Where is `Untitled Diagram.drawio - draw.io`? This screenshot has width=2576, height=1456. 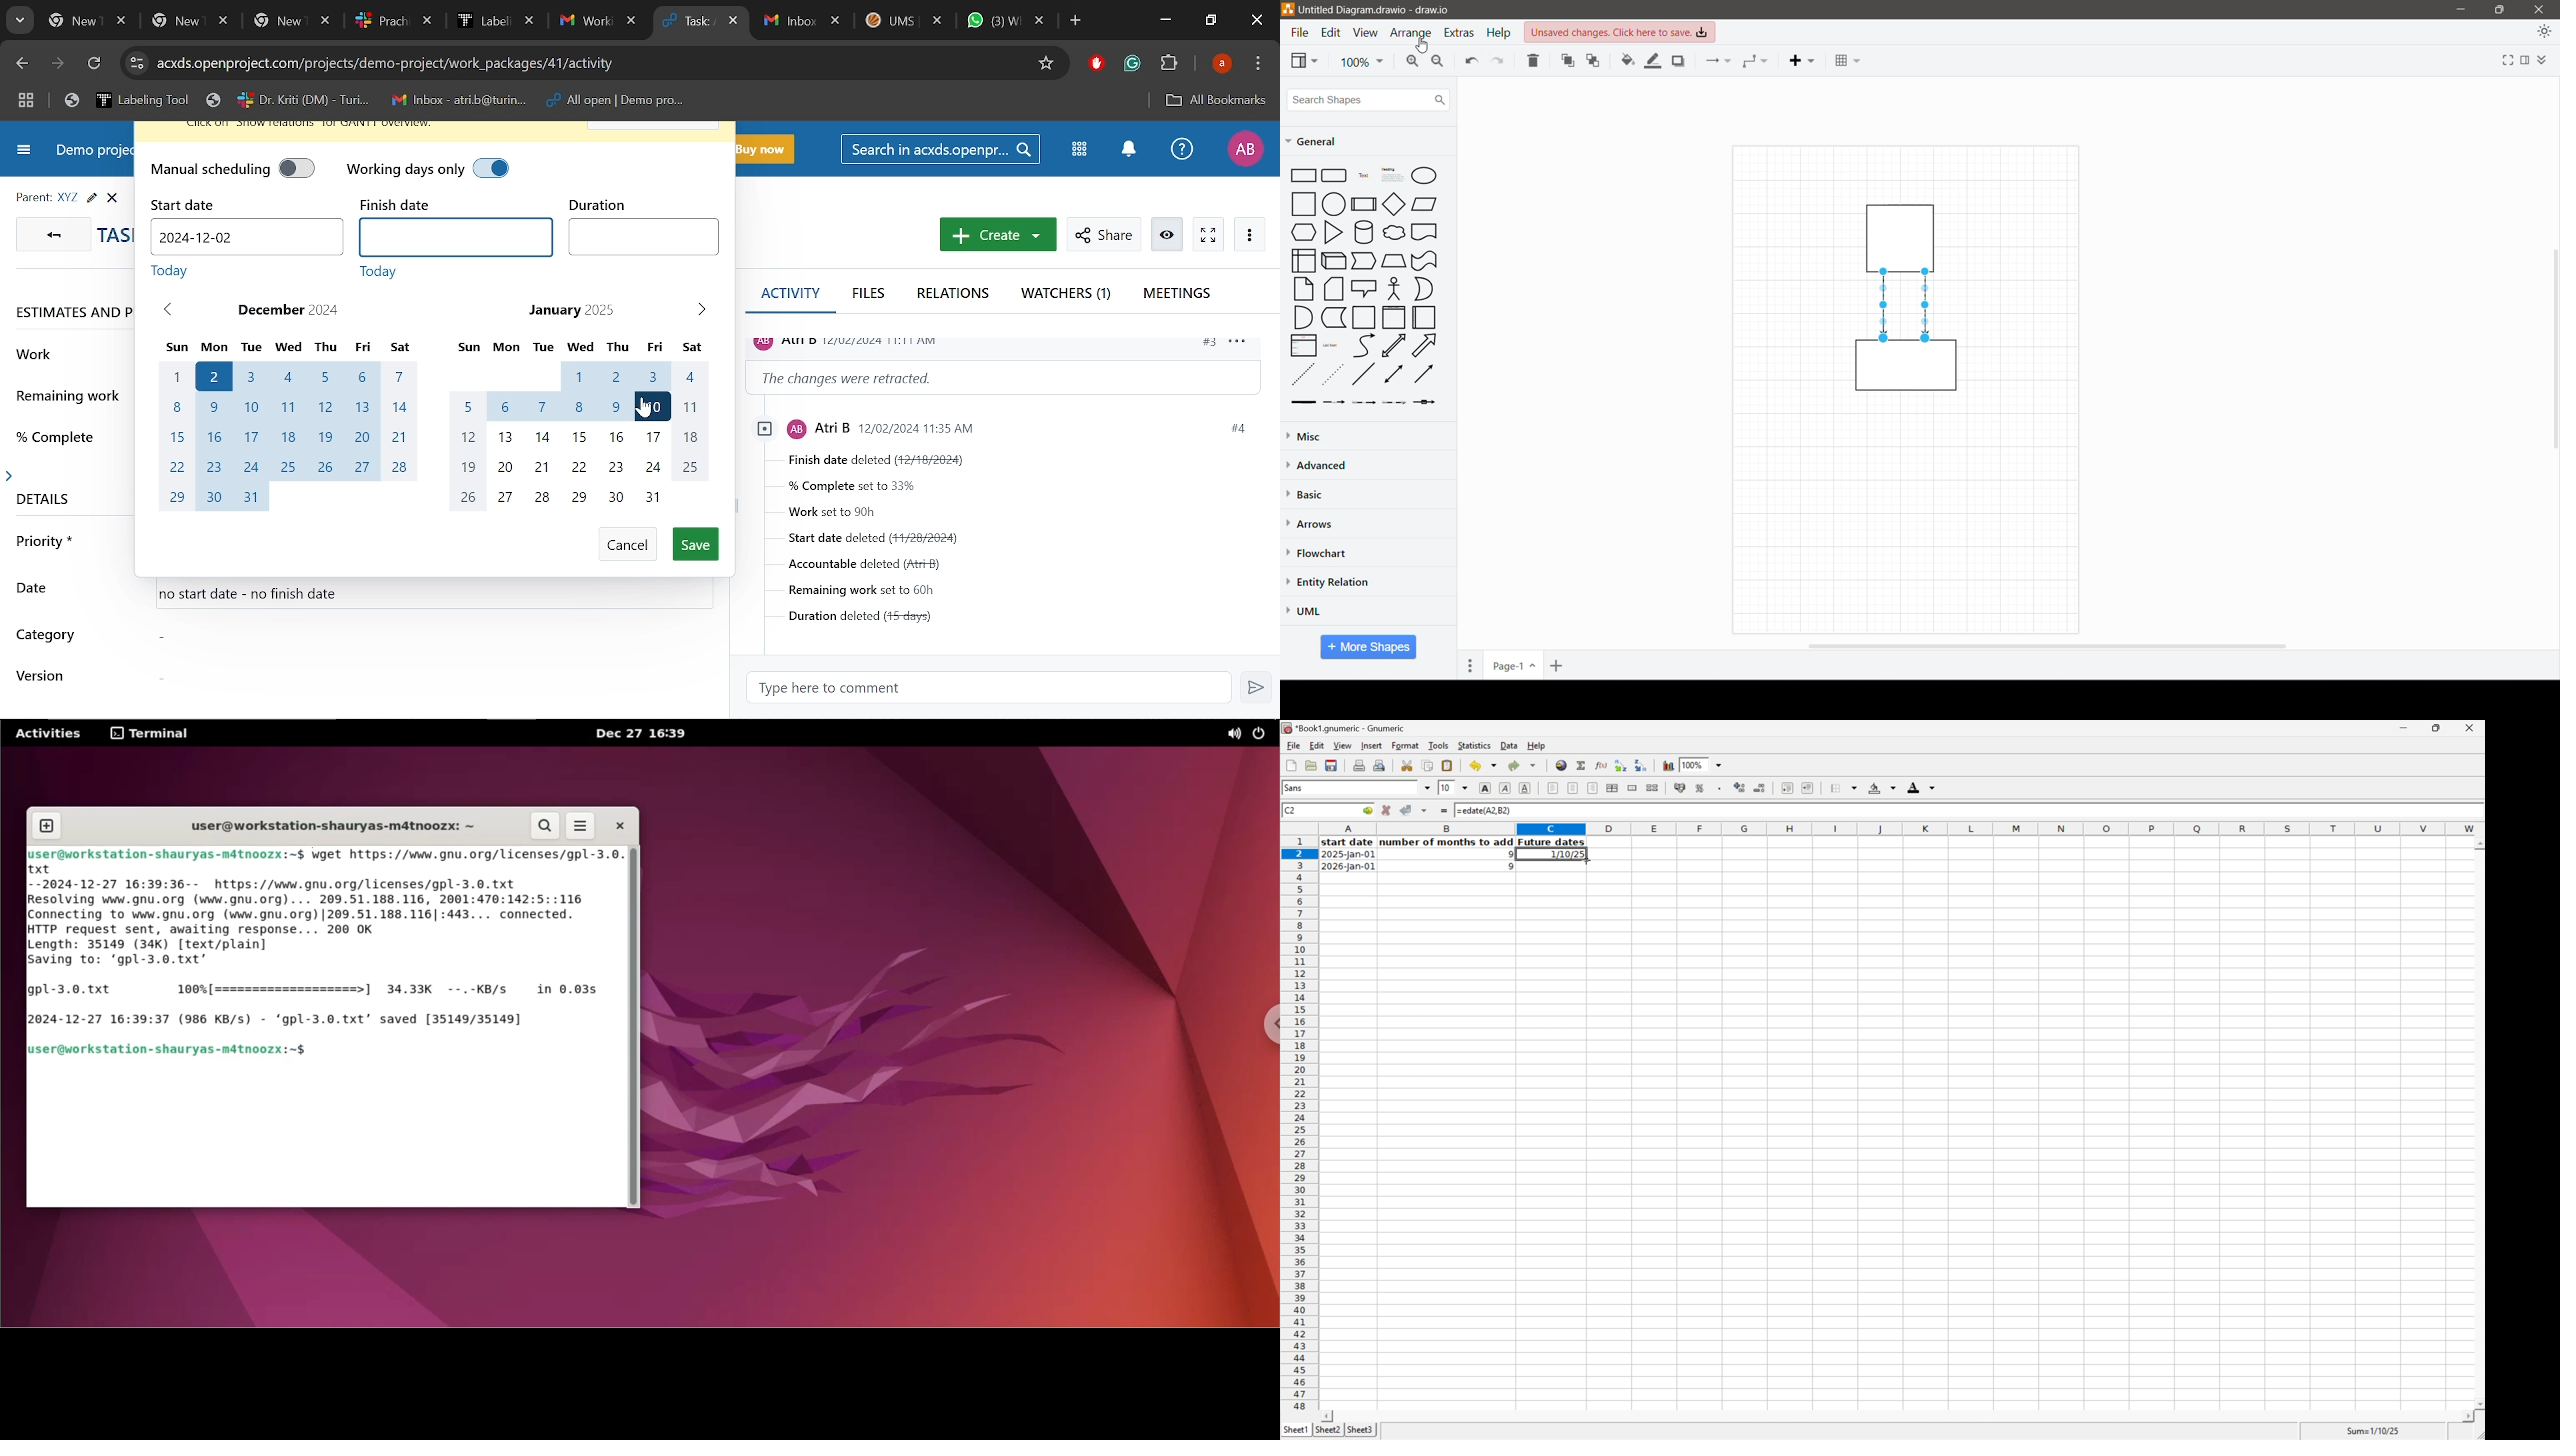
Untitled Diagram.drawio - draw.io is located at coordinates (1381, 10).